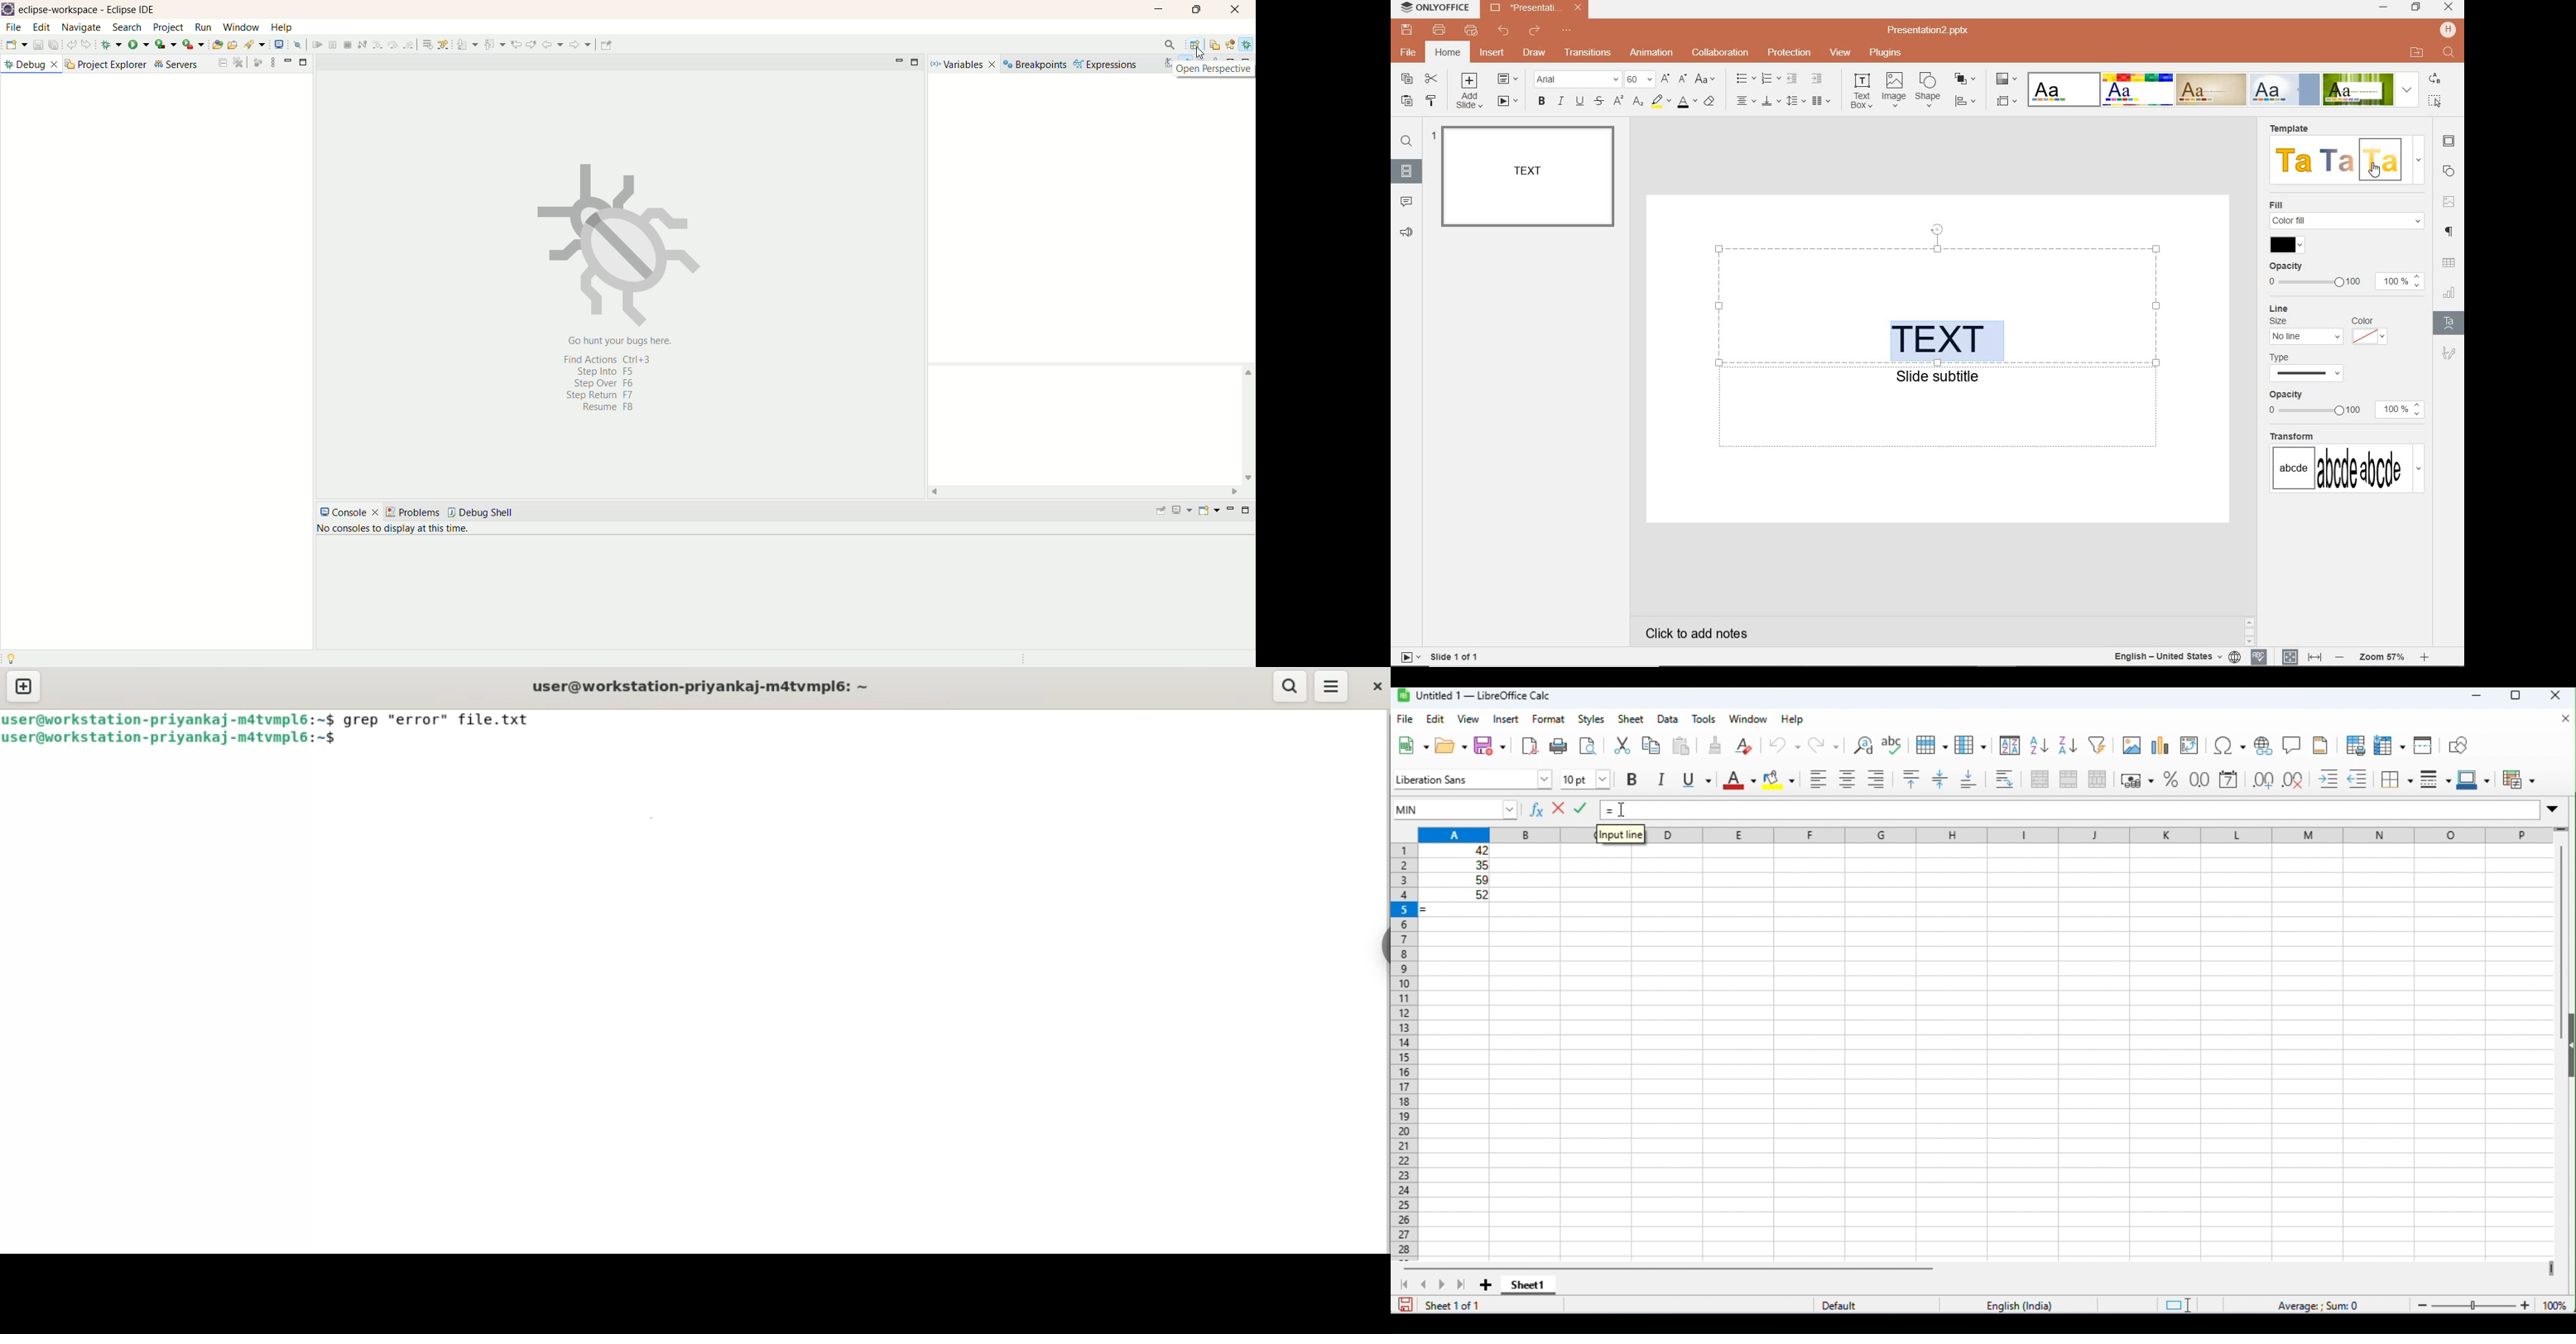 This screenshot has height=1344, width=2576. What do you see at coordinates (1784, 744) in the screenshot?
I see `undo` at bounding box center [1784, 744].